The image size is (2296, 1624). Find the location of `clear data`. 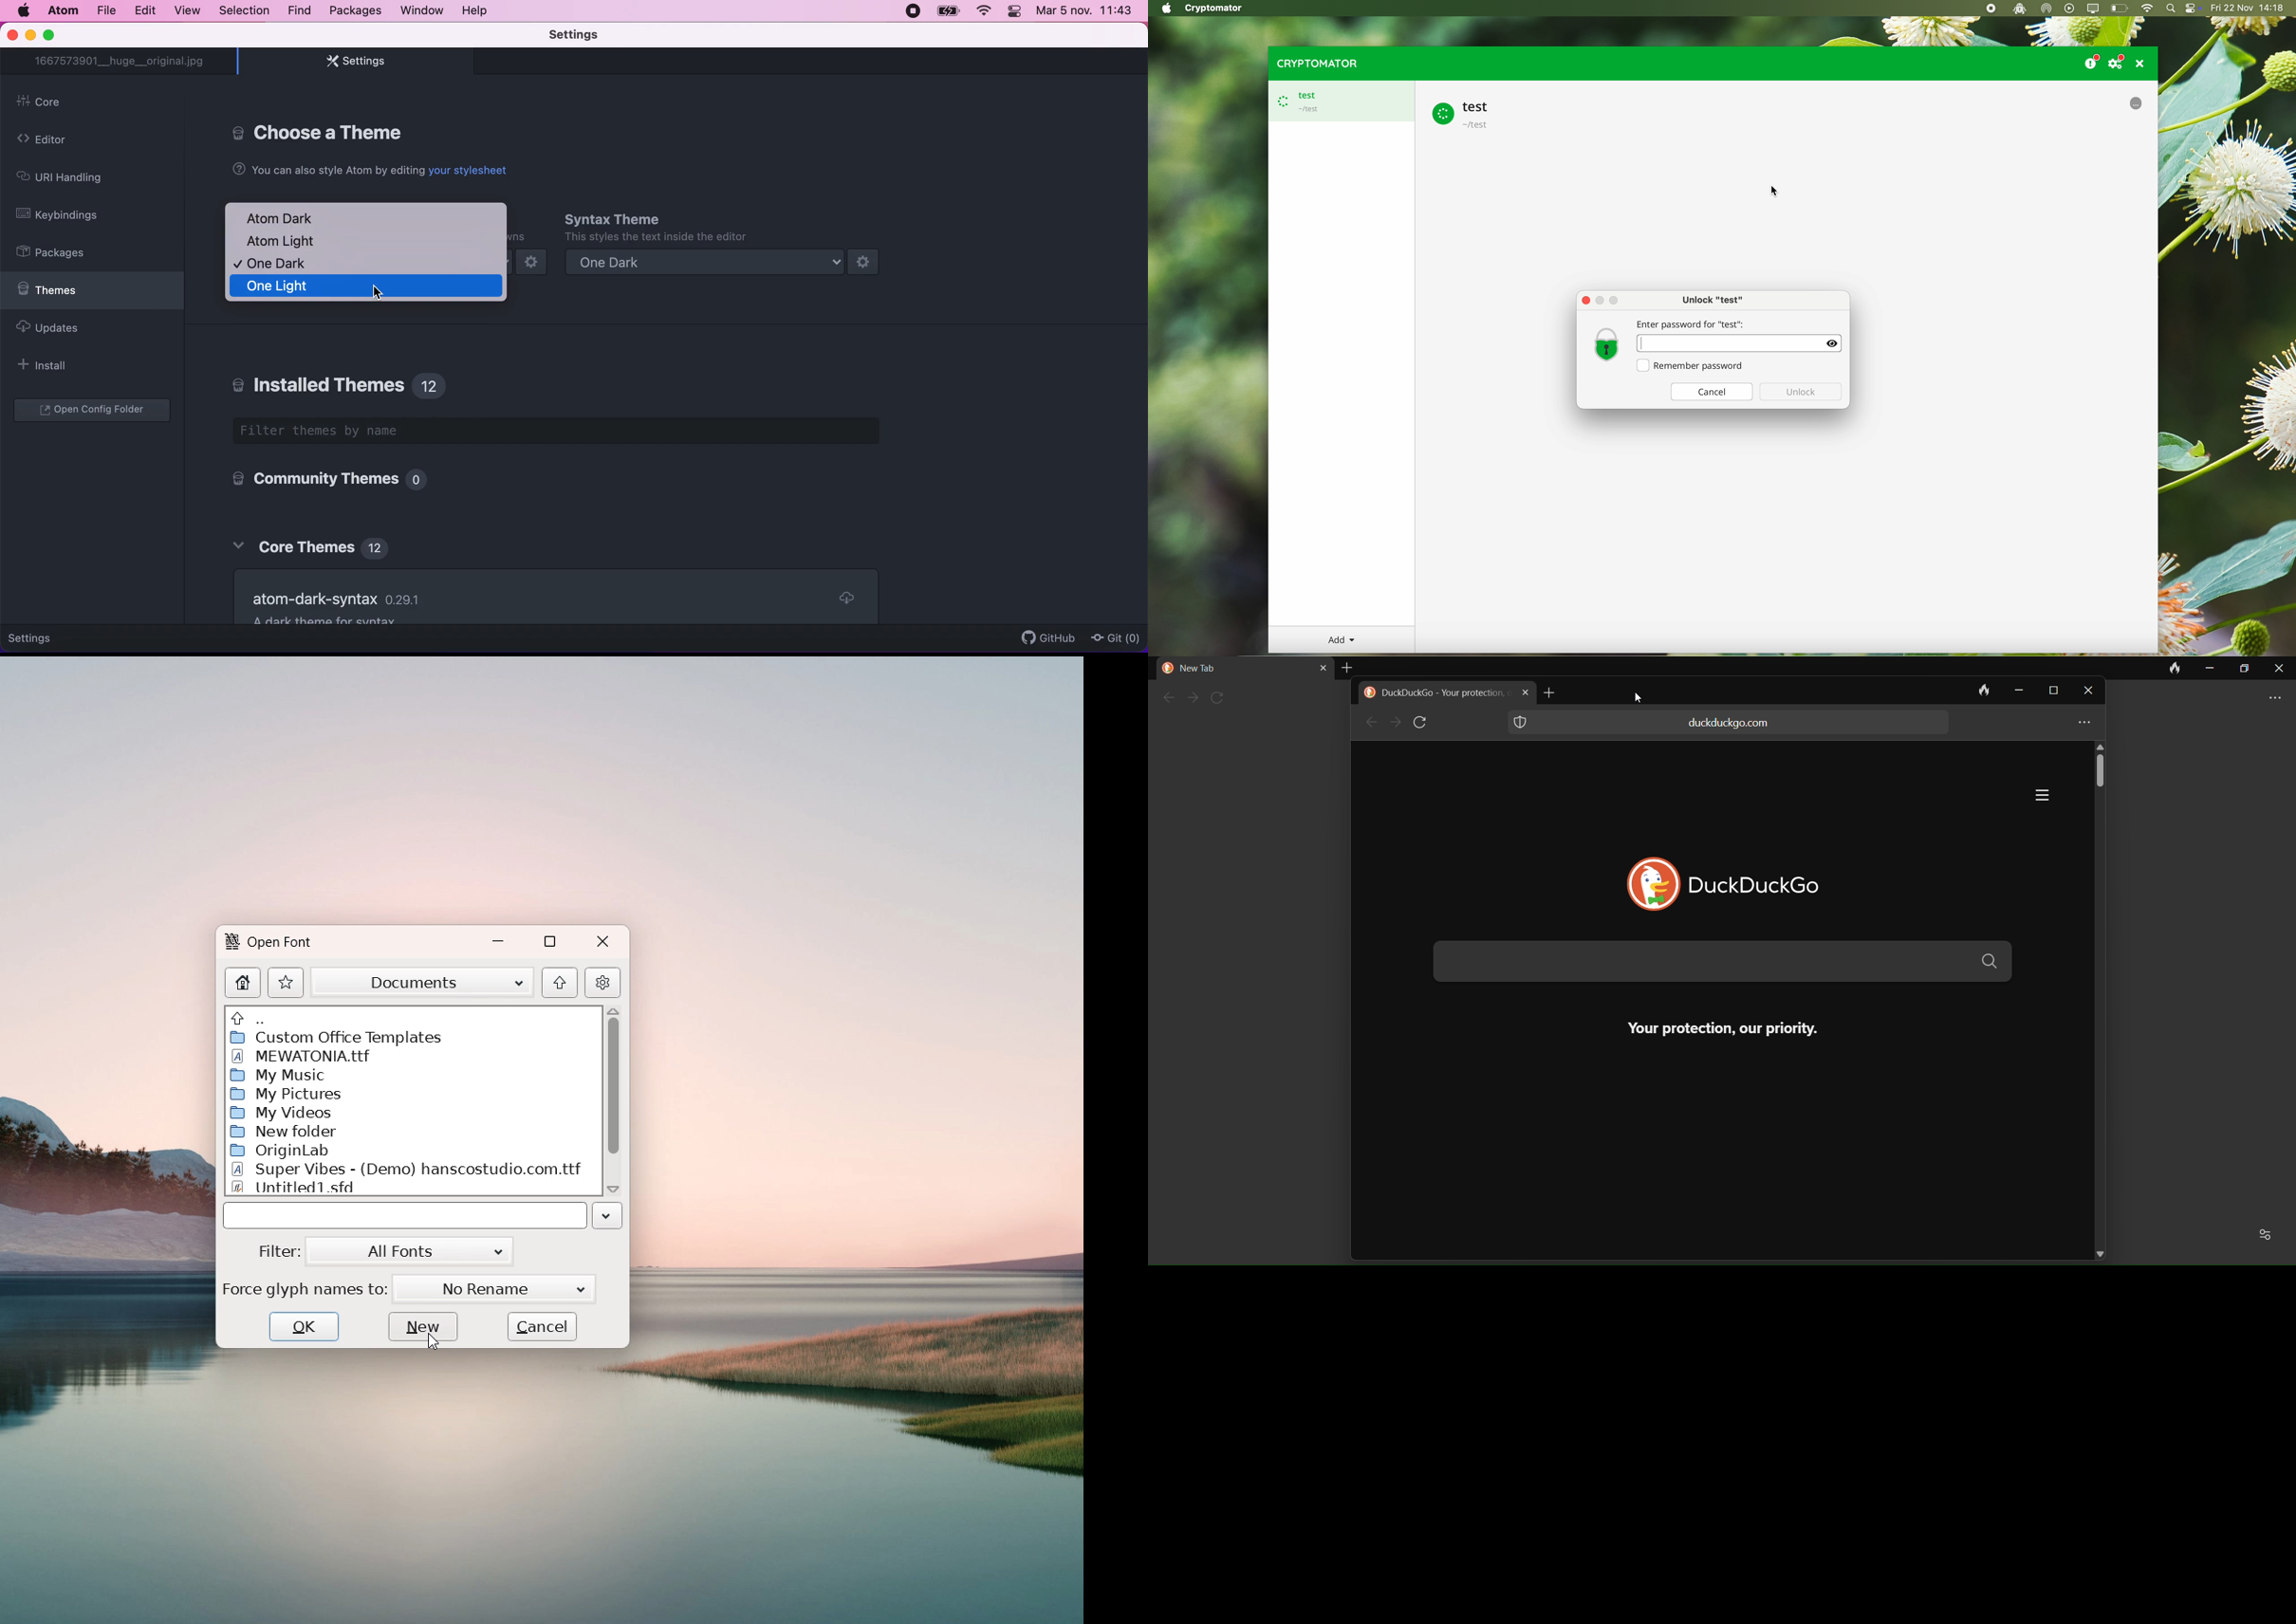

clear data is located at coordinates (1977, 690).